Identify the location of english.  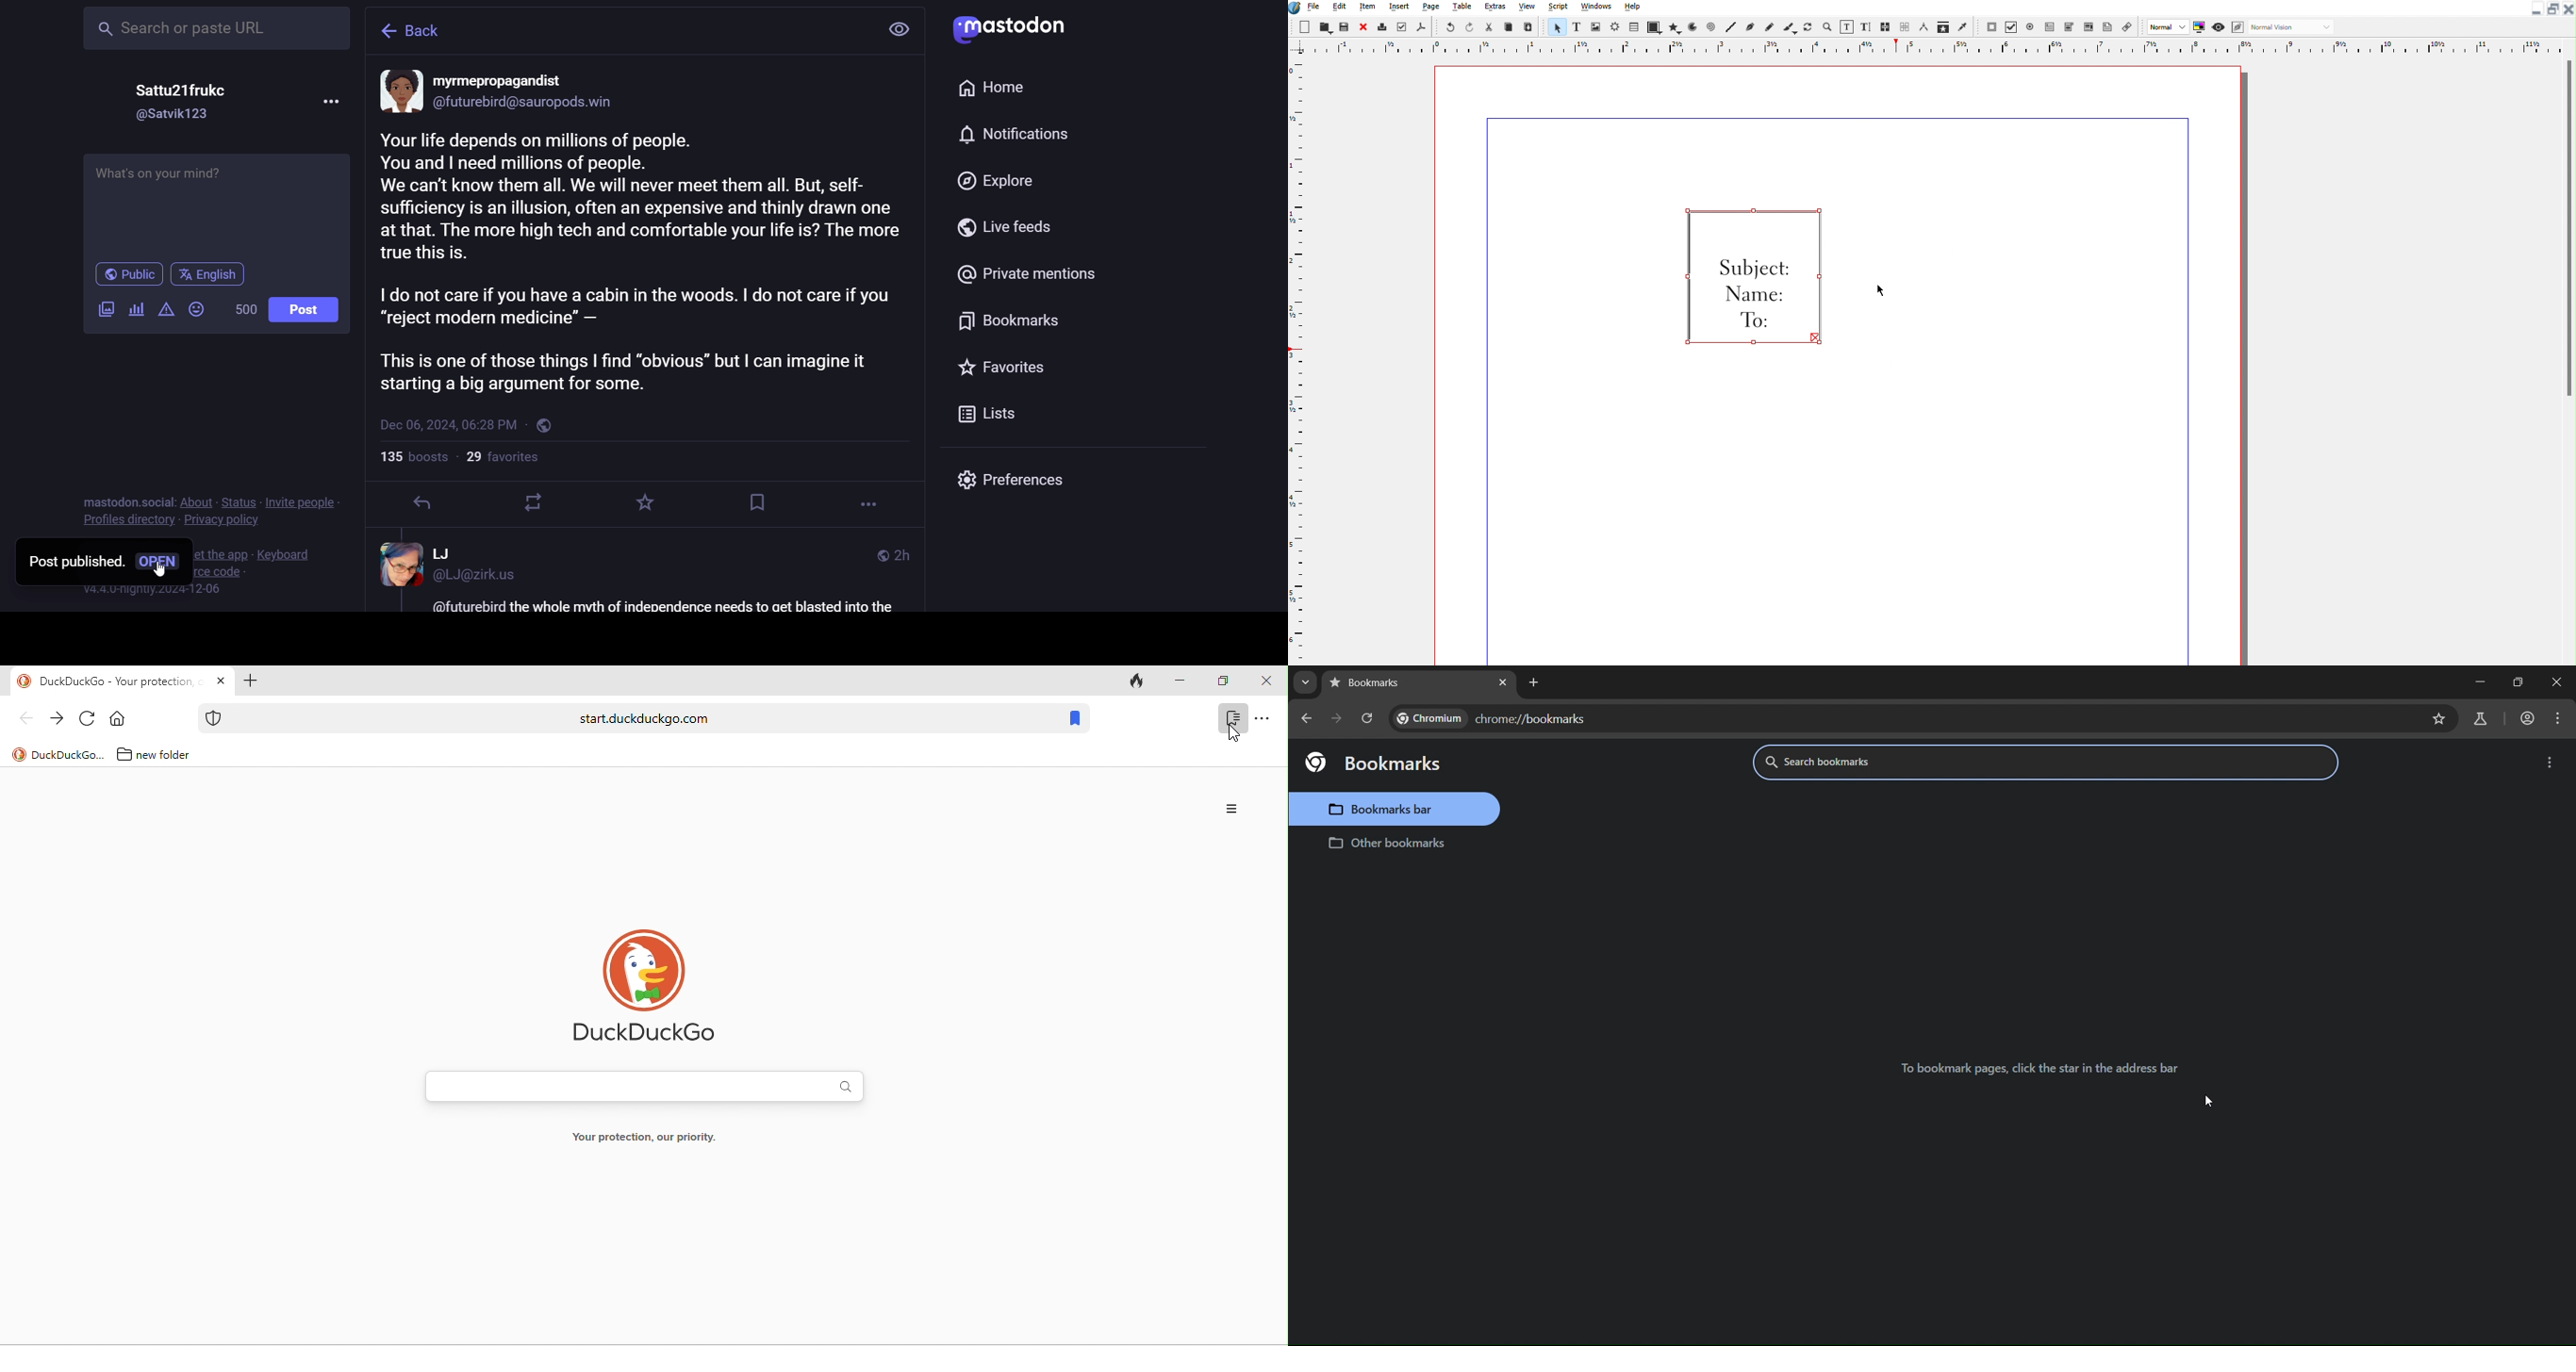
(212, 274).